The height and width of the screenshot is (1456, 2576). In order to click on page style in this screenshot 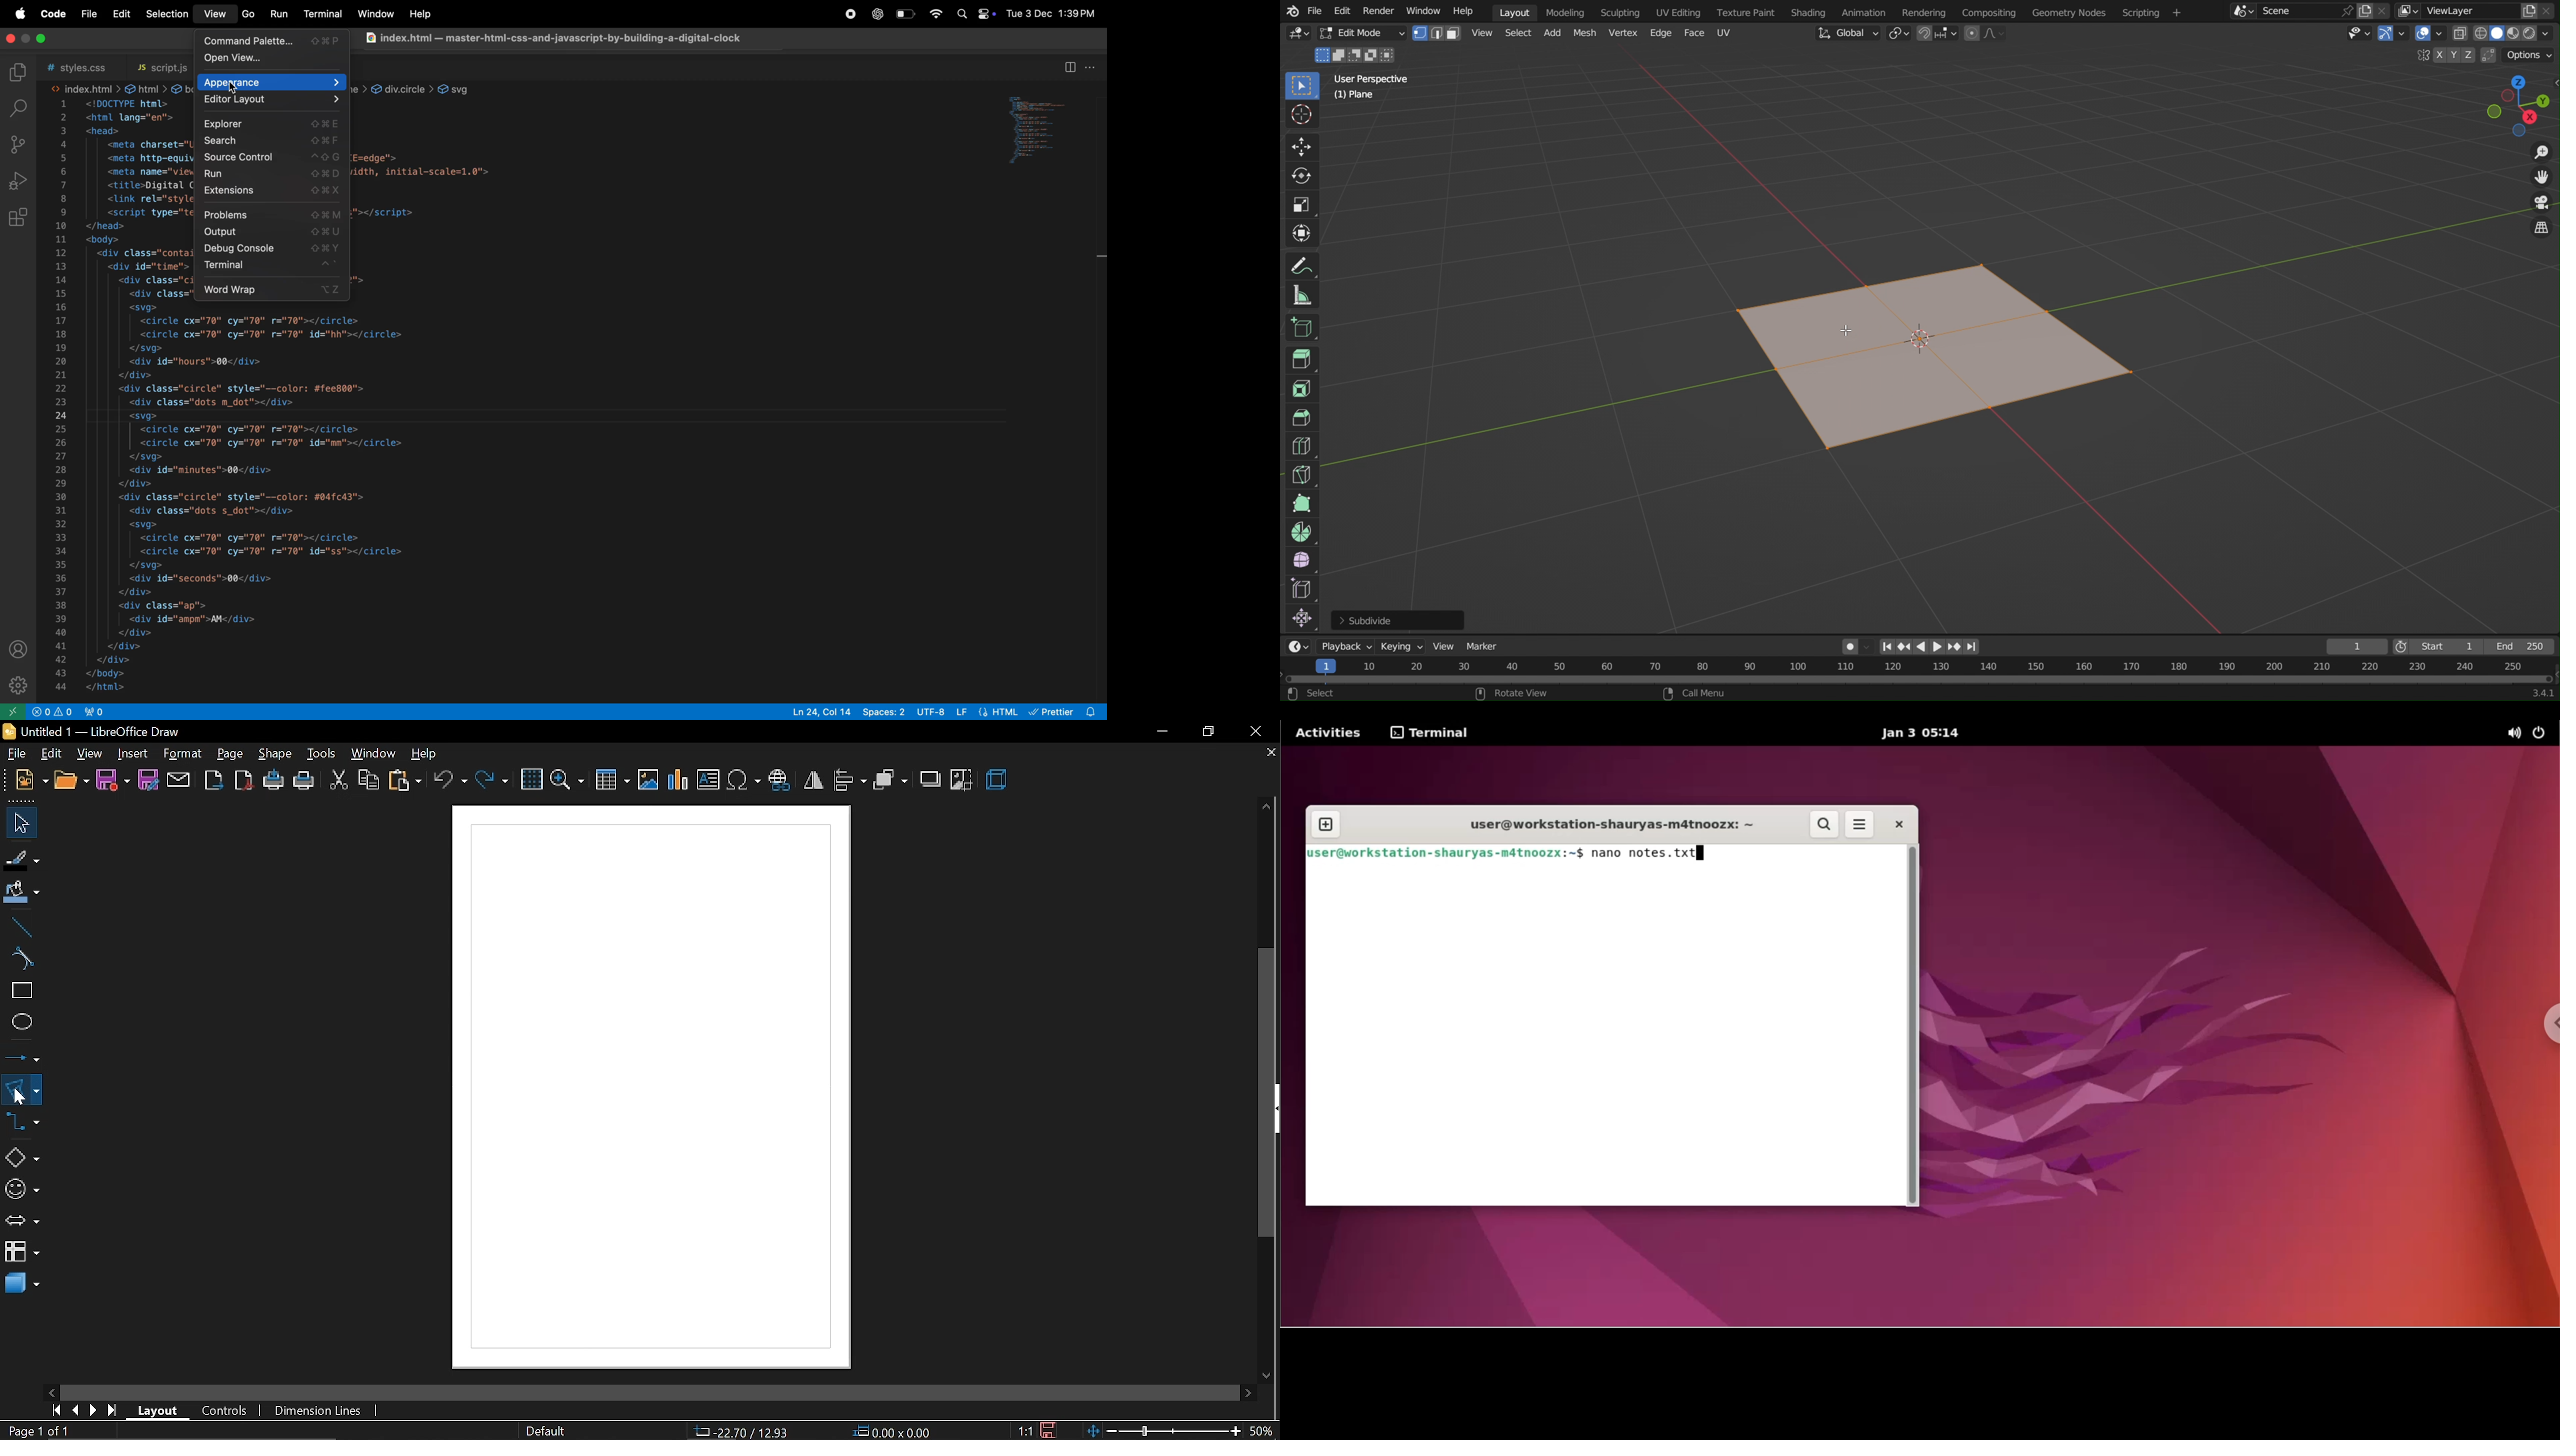, I will do `click(546, 1431)`.